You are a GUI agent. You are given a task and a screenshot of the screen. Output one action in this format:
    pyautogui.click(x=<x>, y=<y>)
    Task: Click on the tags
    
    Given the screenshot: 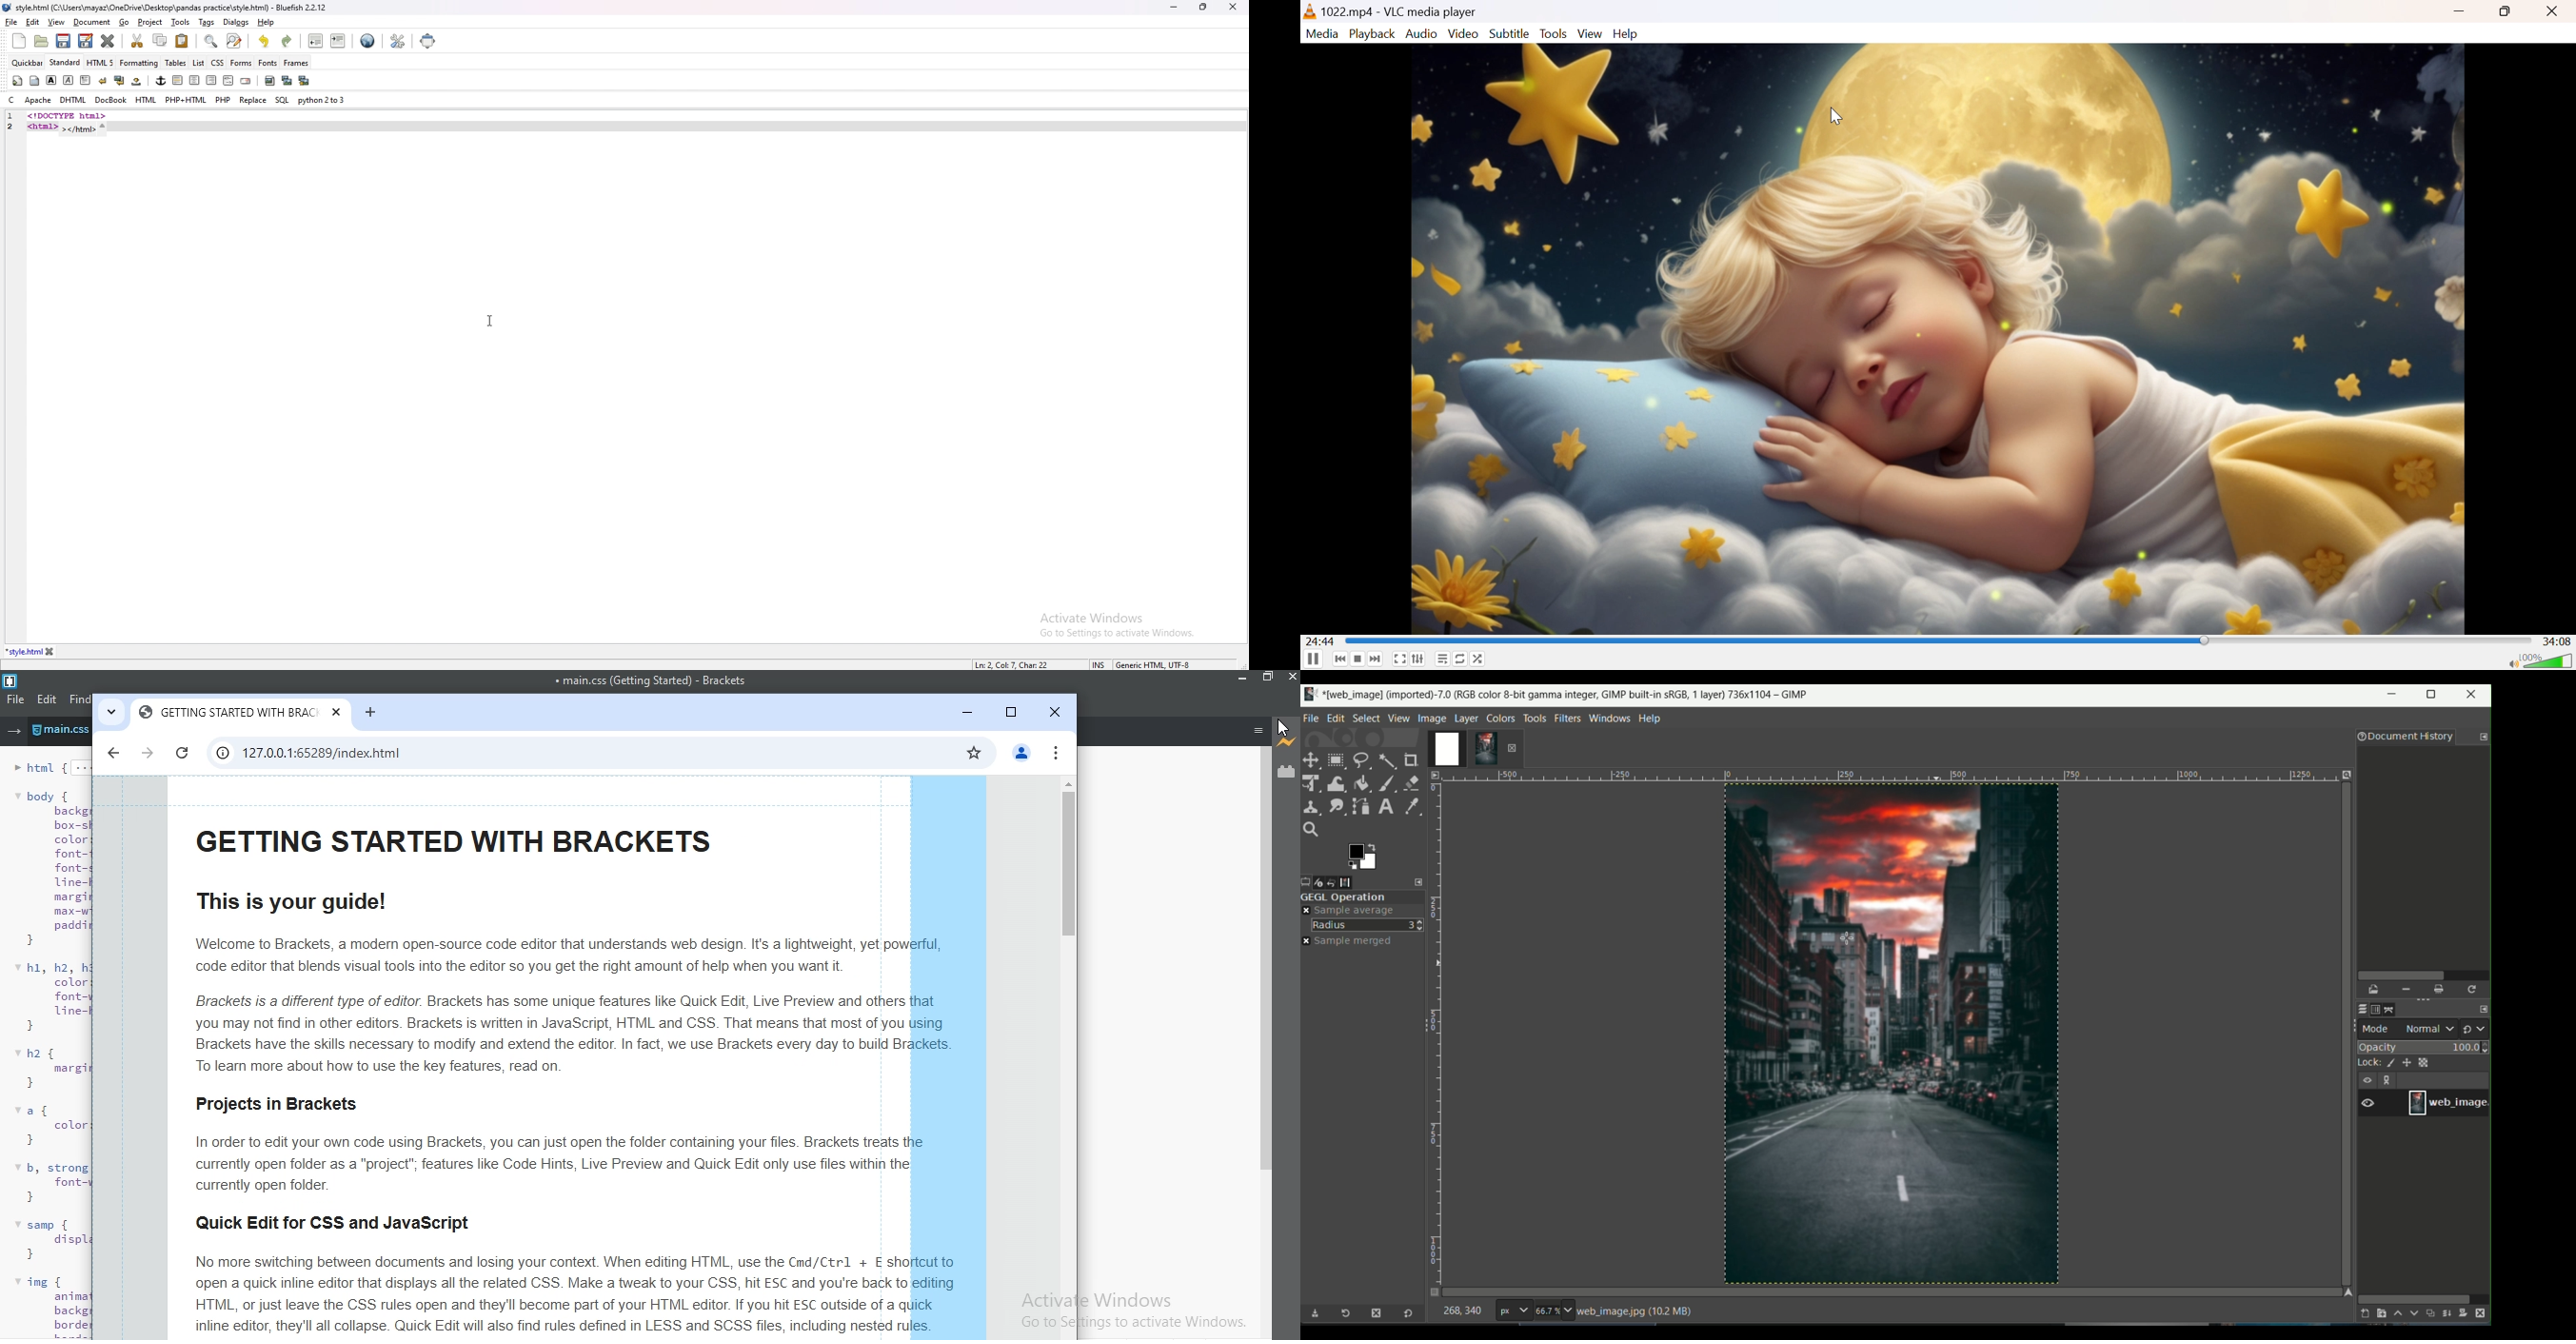 What is the action you would take?
    pyautogui.click(x=208, y=22)
    